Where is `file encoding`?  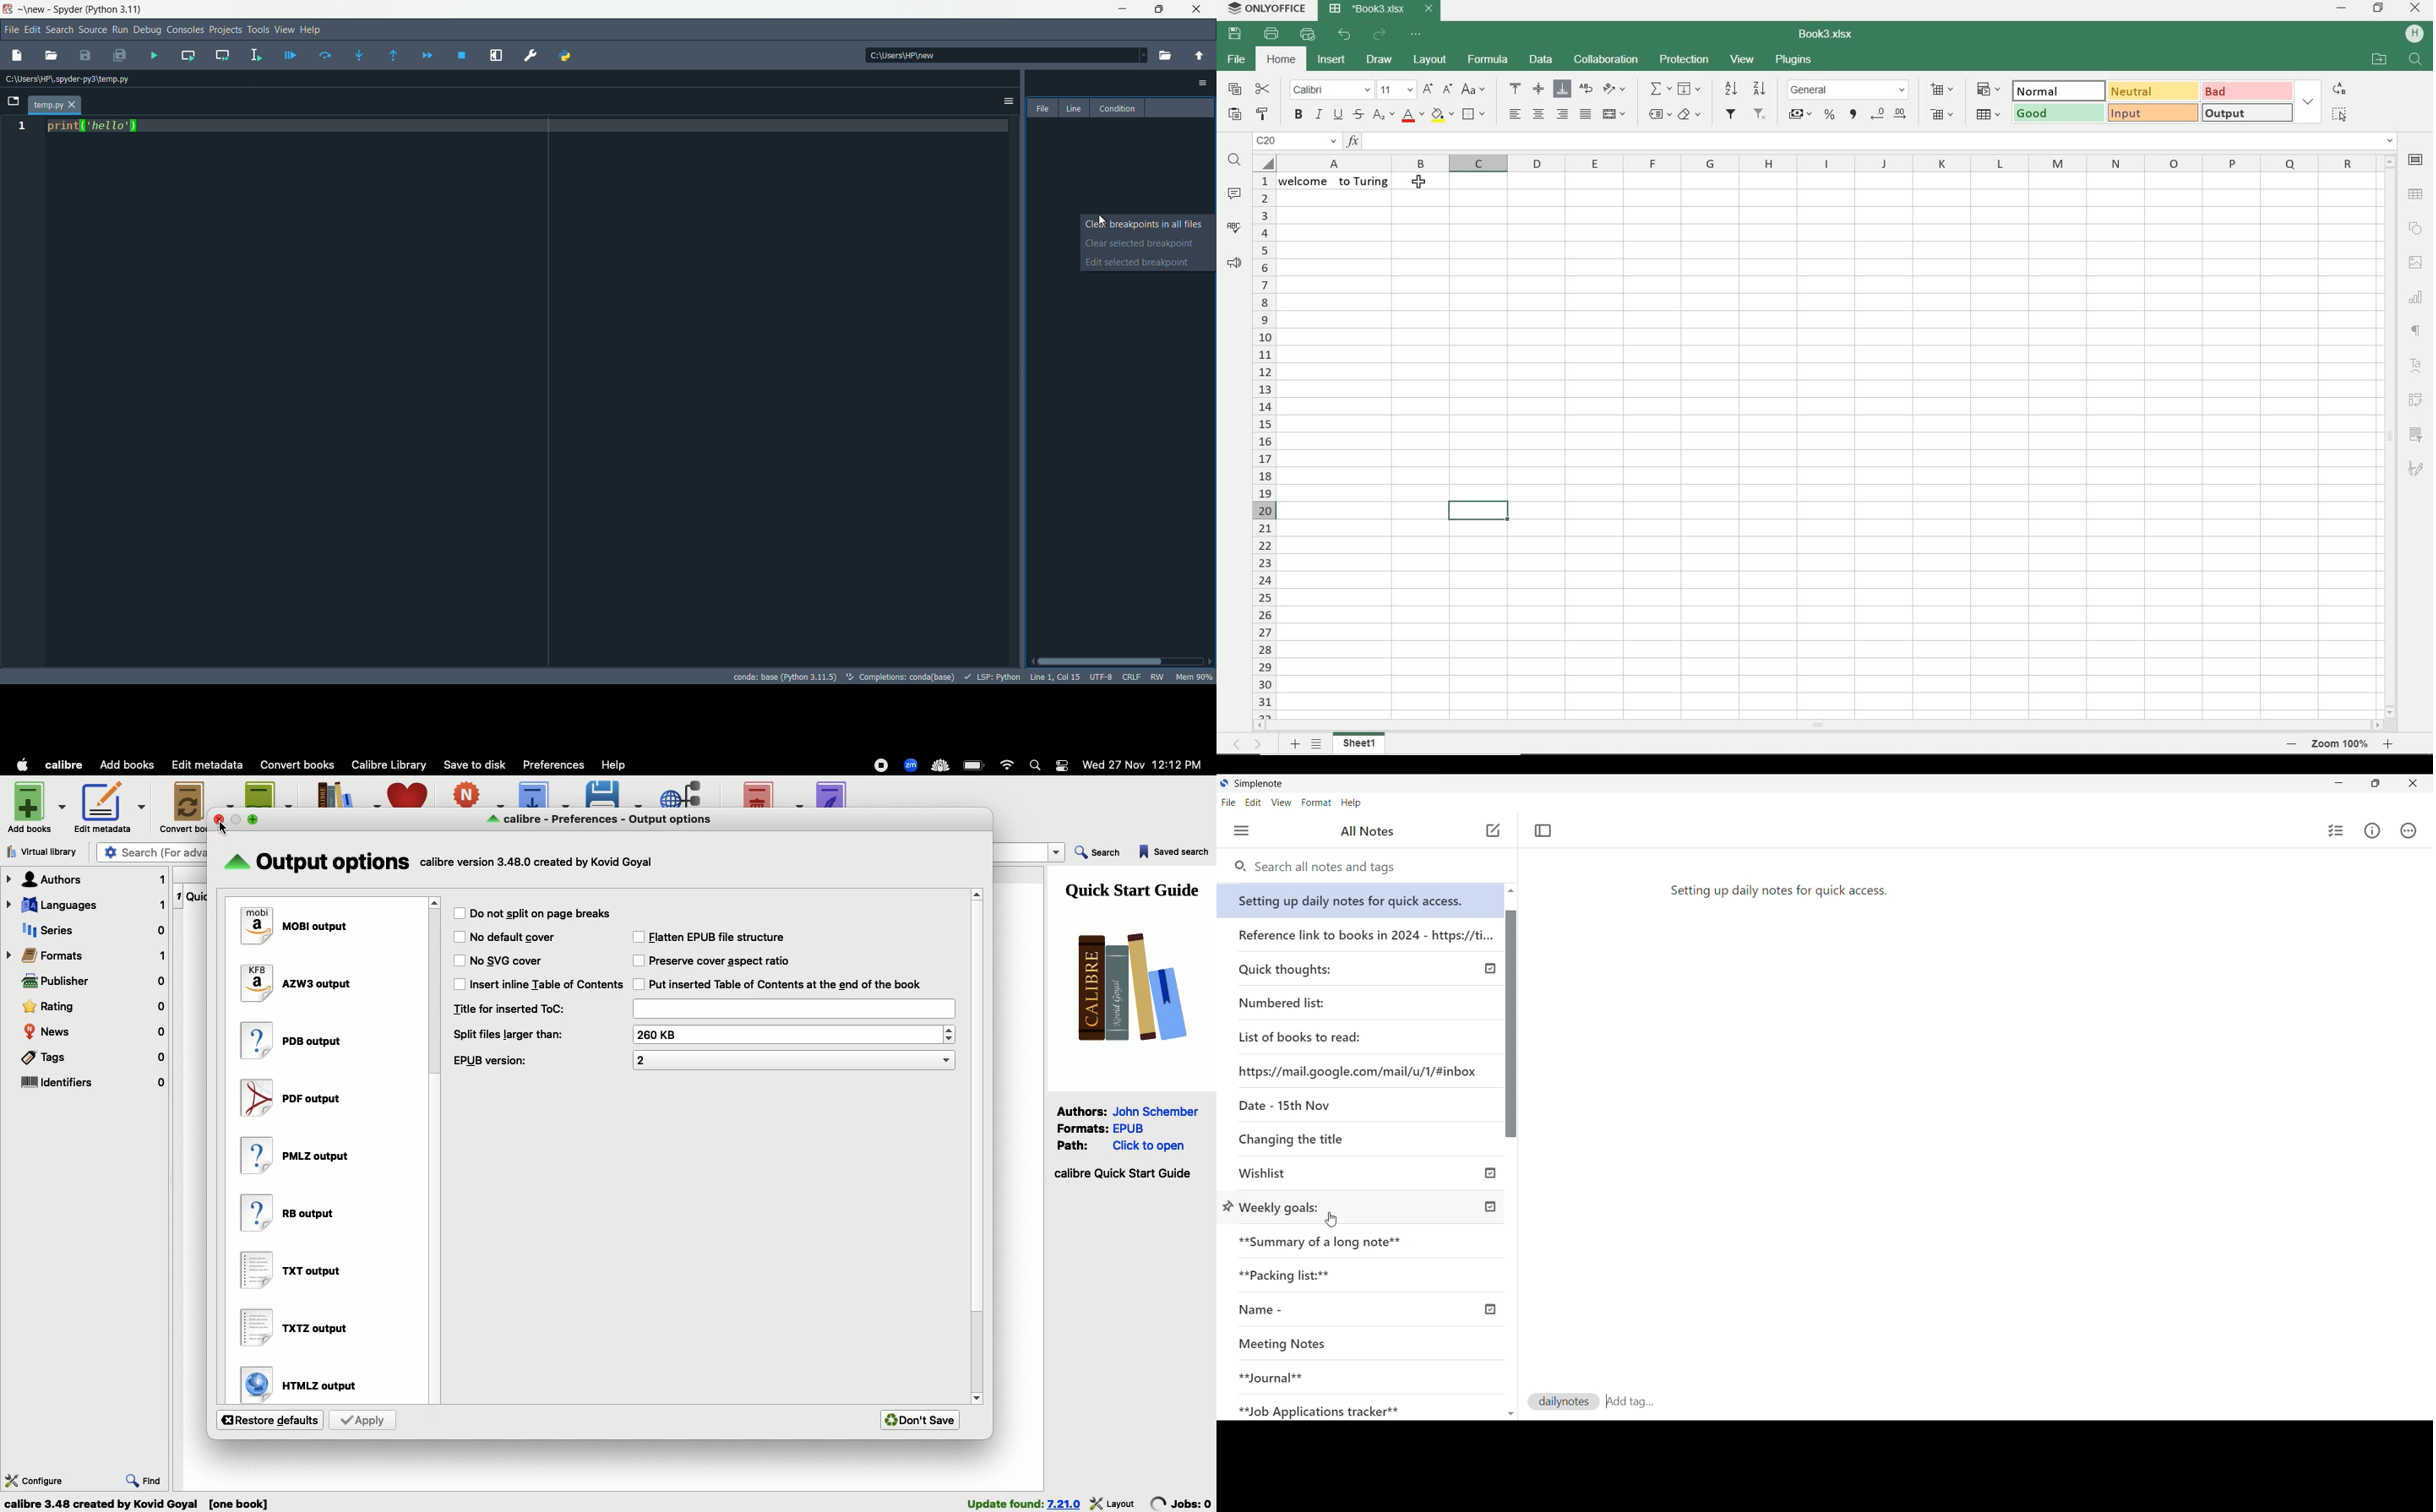
file encoding is located at coordinates (1102, 678).